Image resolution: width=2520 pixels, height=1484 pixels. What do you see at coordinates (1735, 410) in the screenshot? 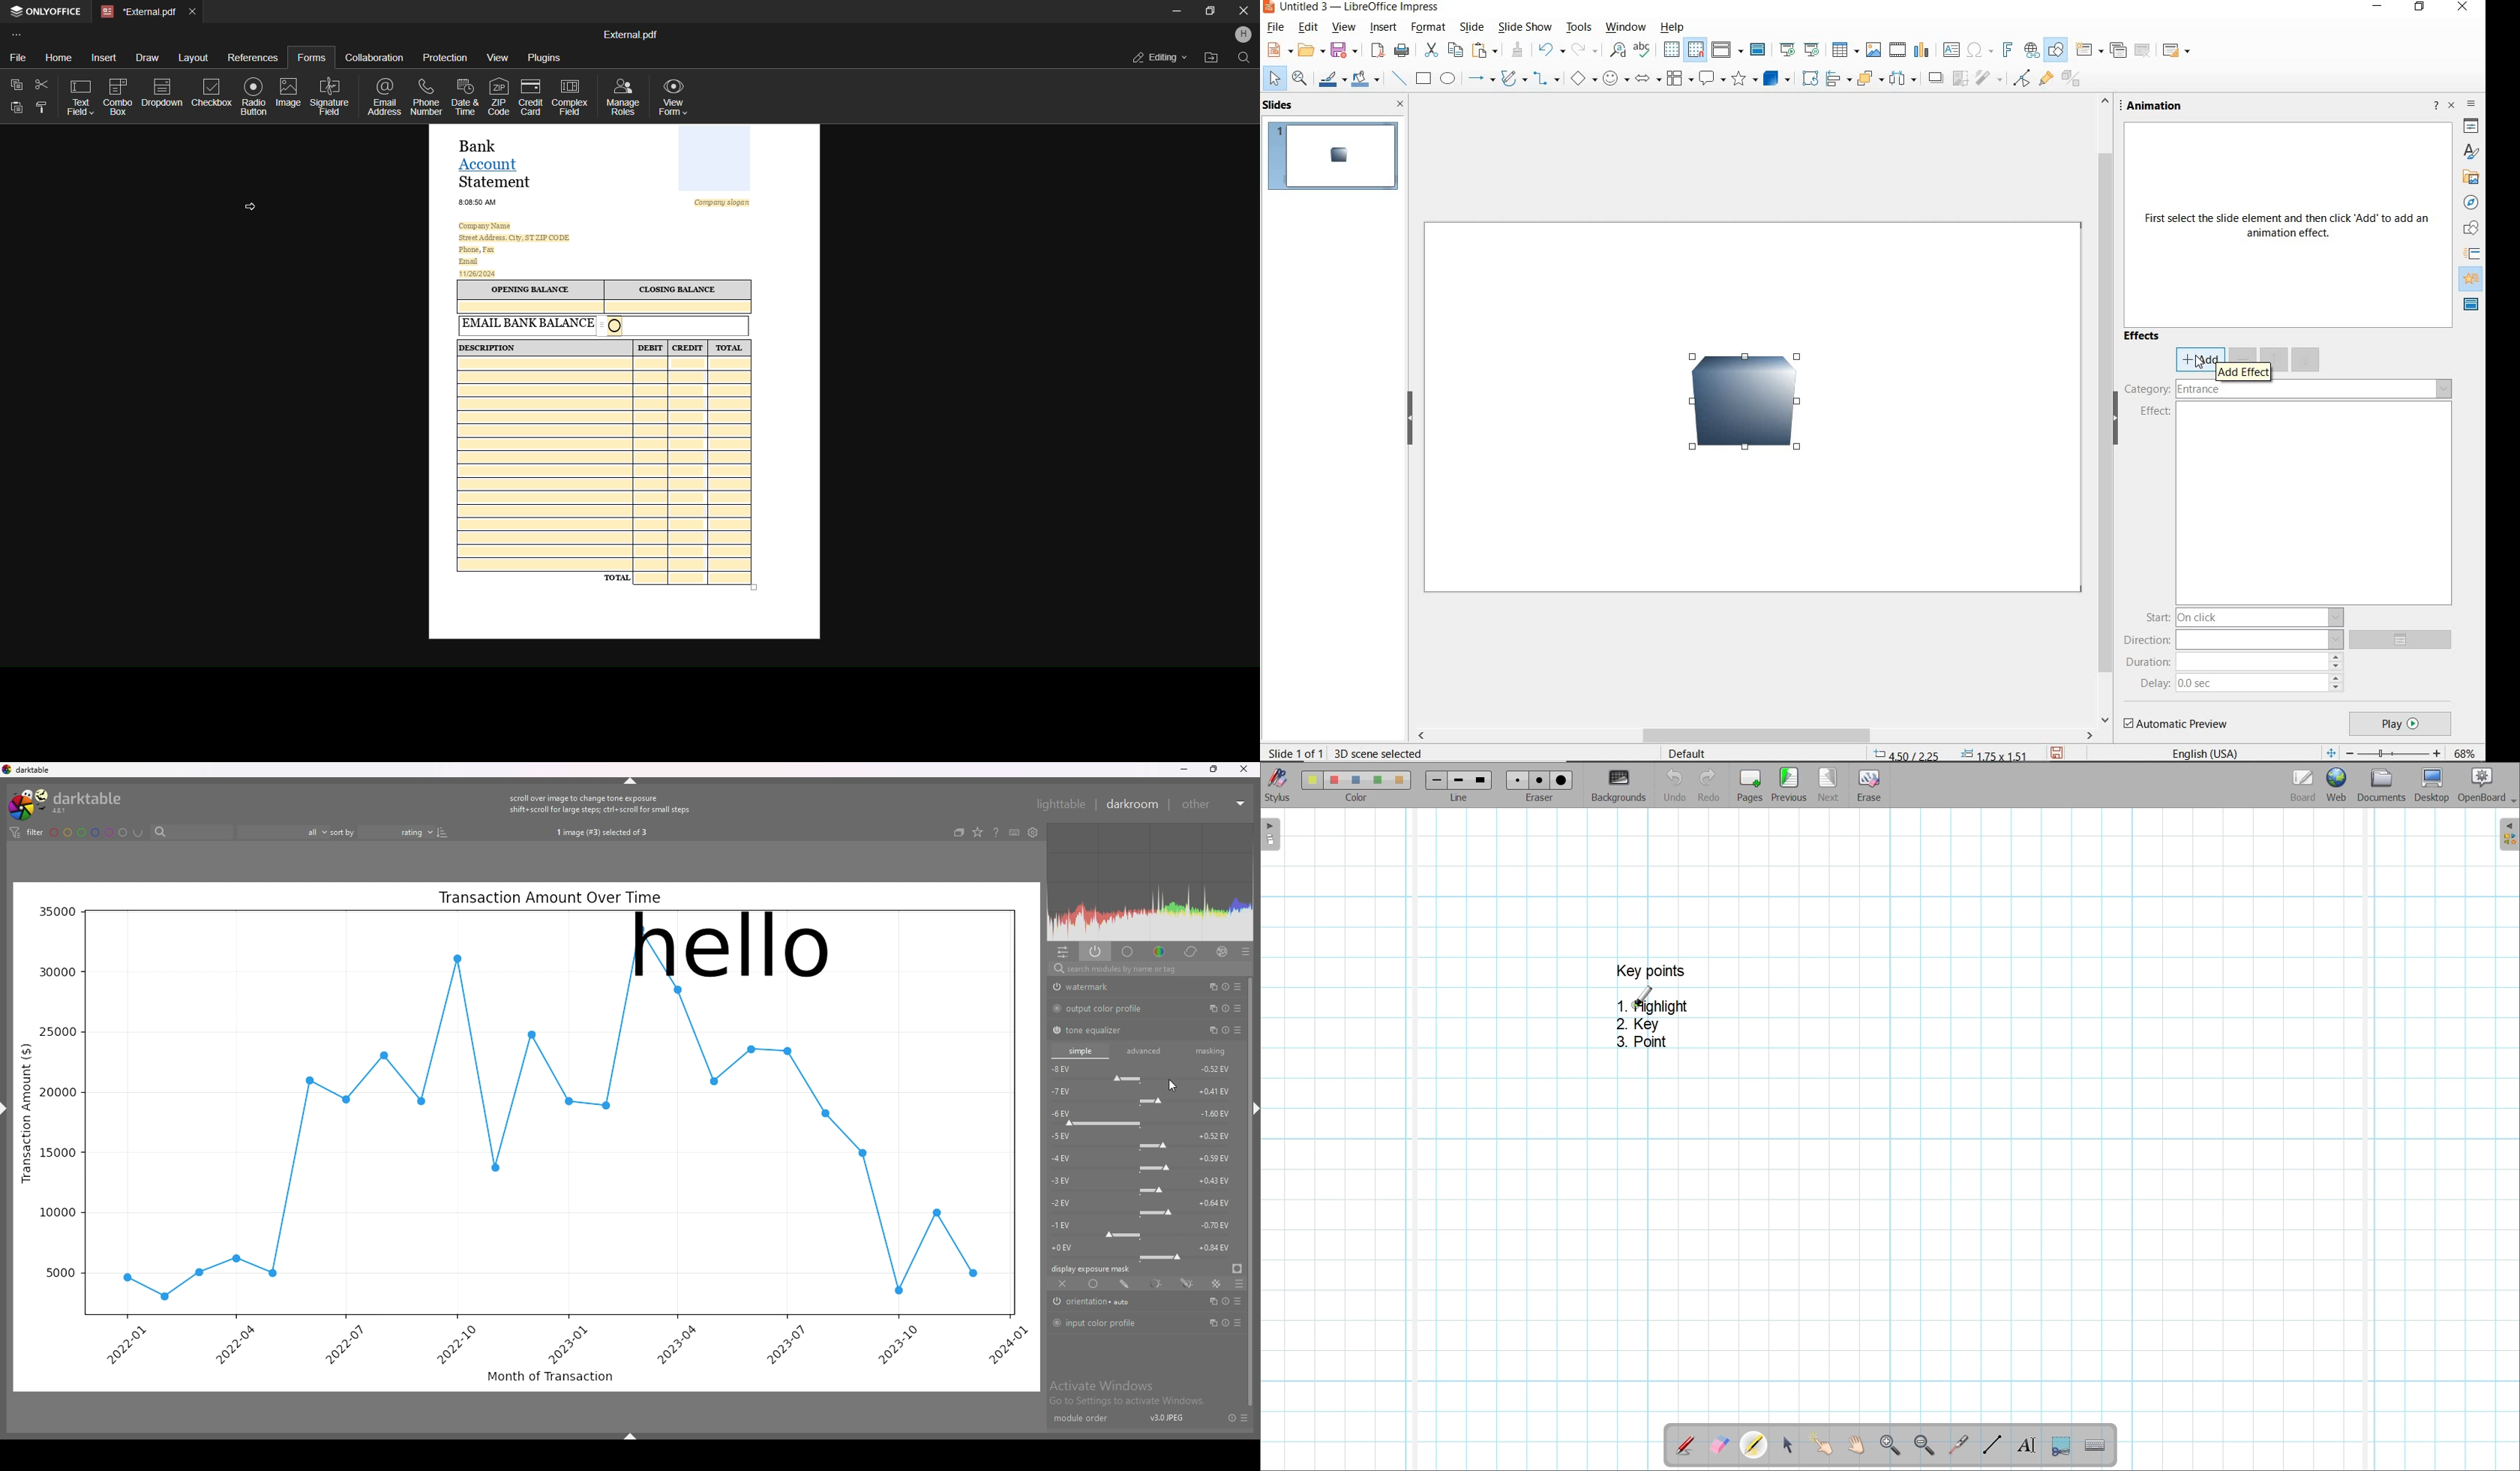
I see `3D Image` at bounding box center [1735, 410].